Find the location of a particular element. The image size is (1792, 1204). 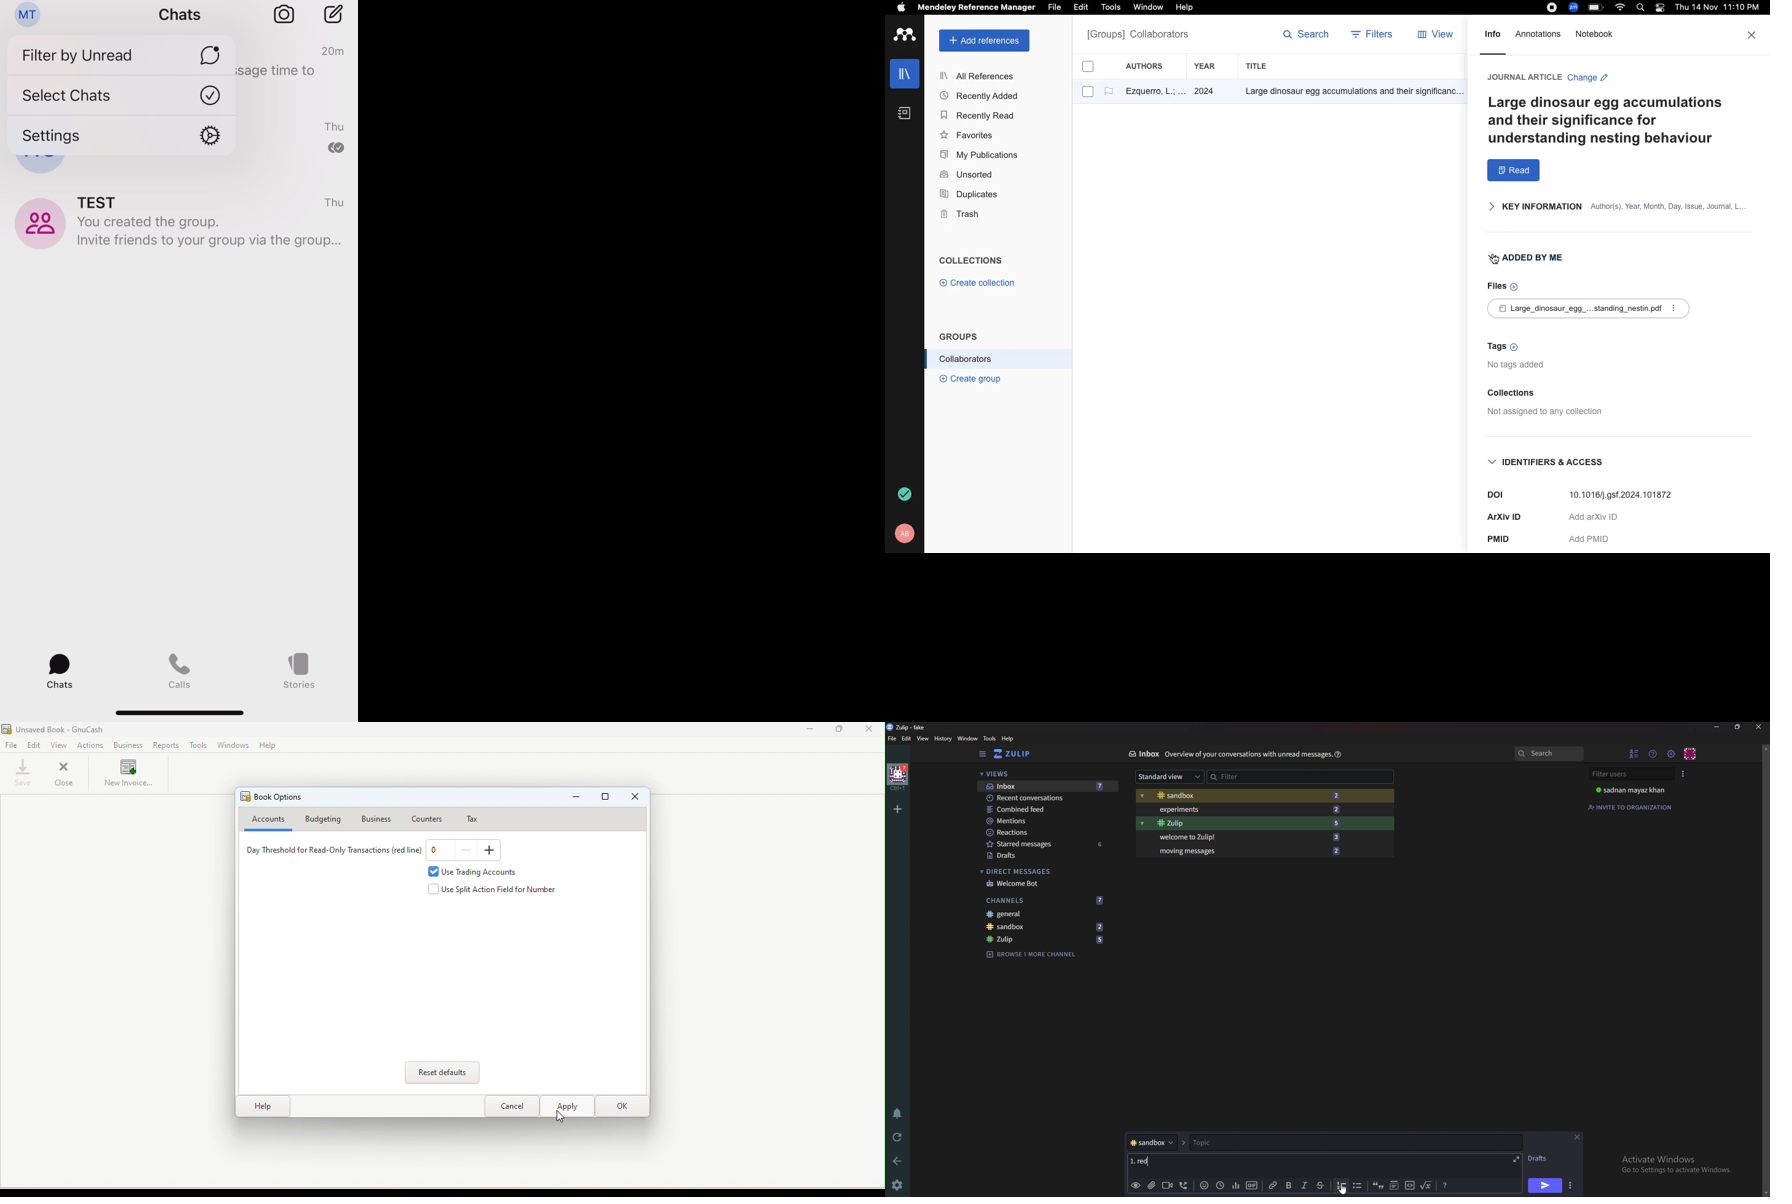

Resize is located at coordinates (1738, 727).